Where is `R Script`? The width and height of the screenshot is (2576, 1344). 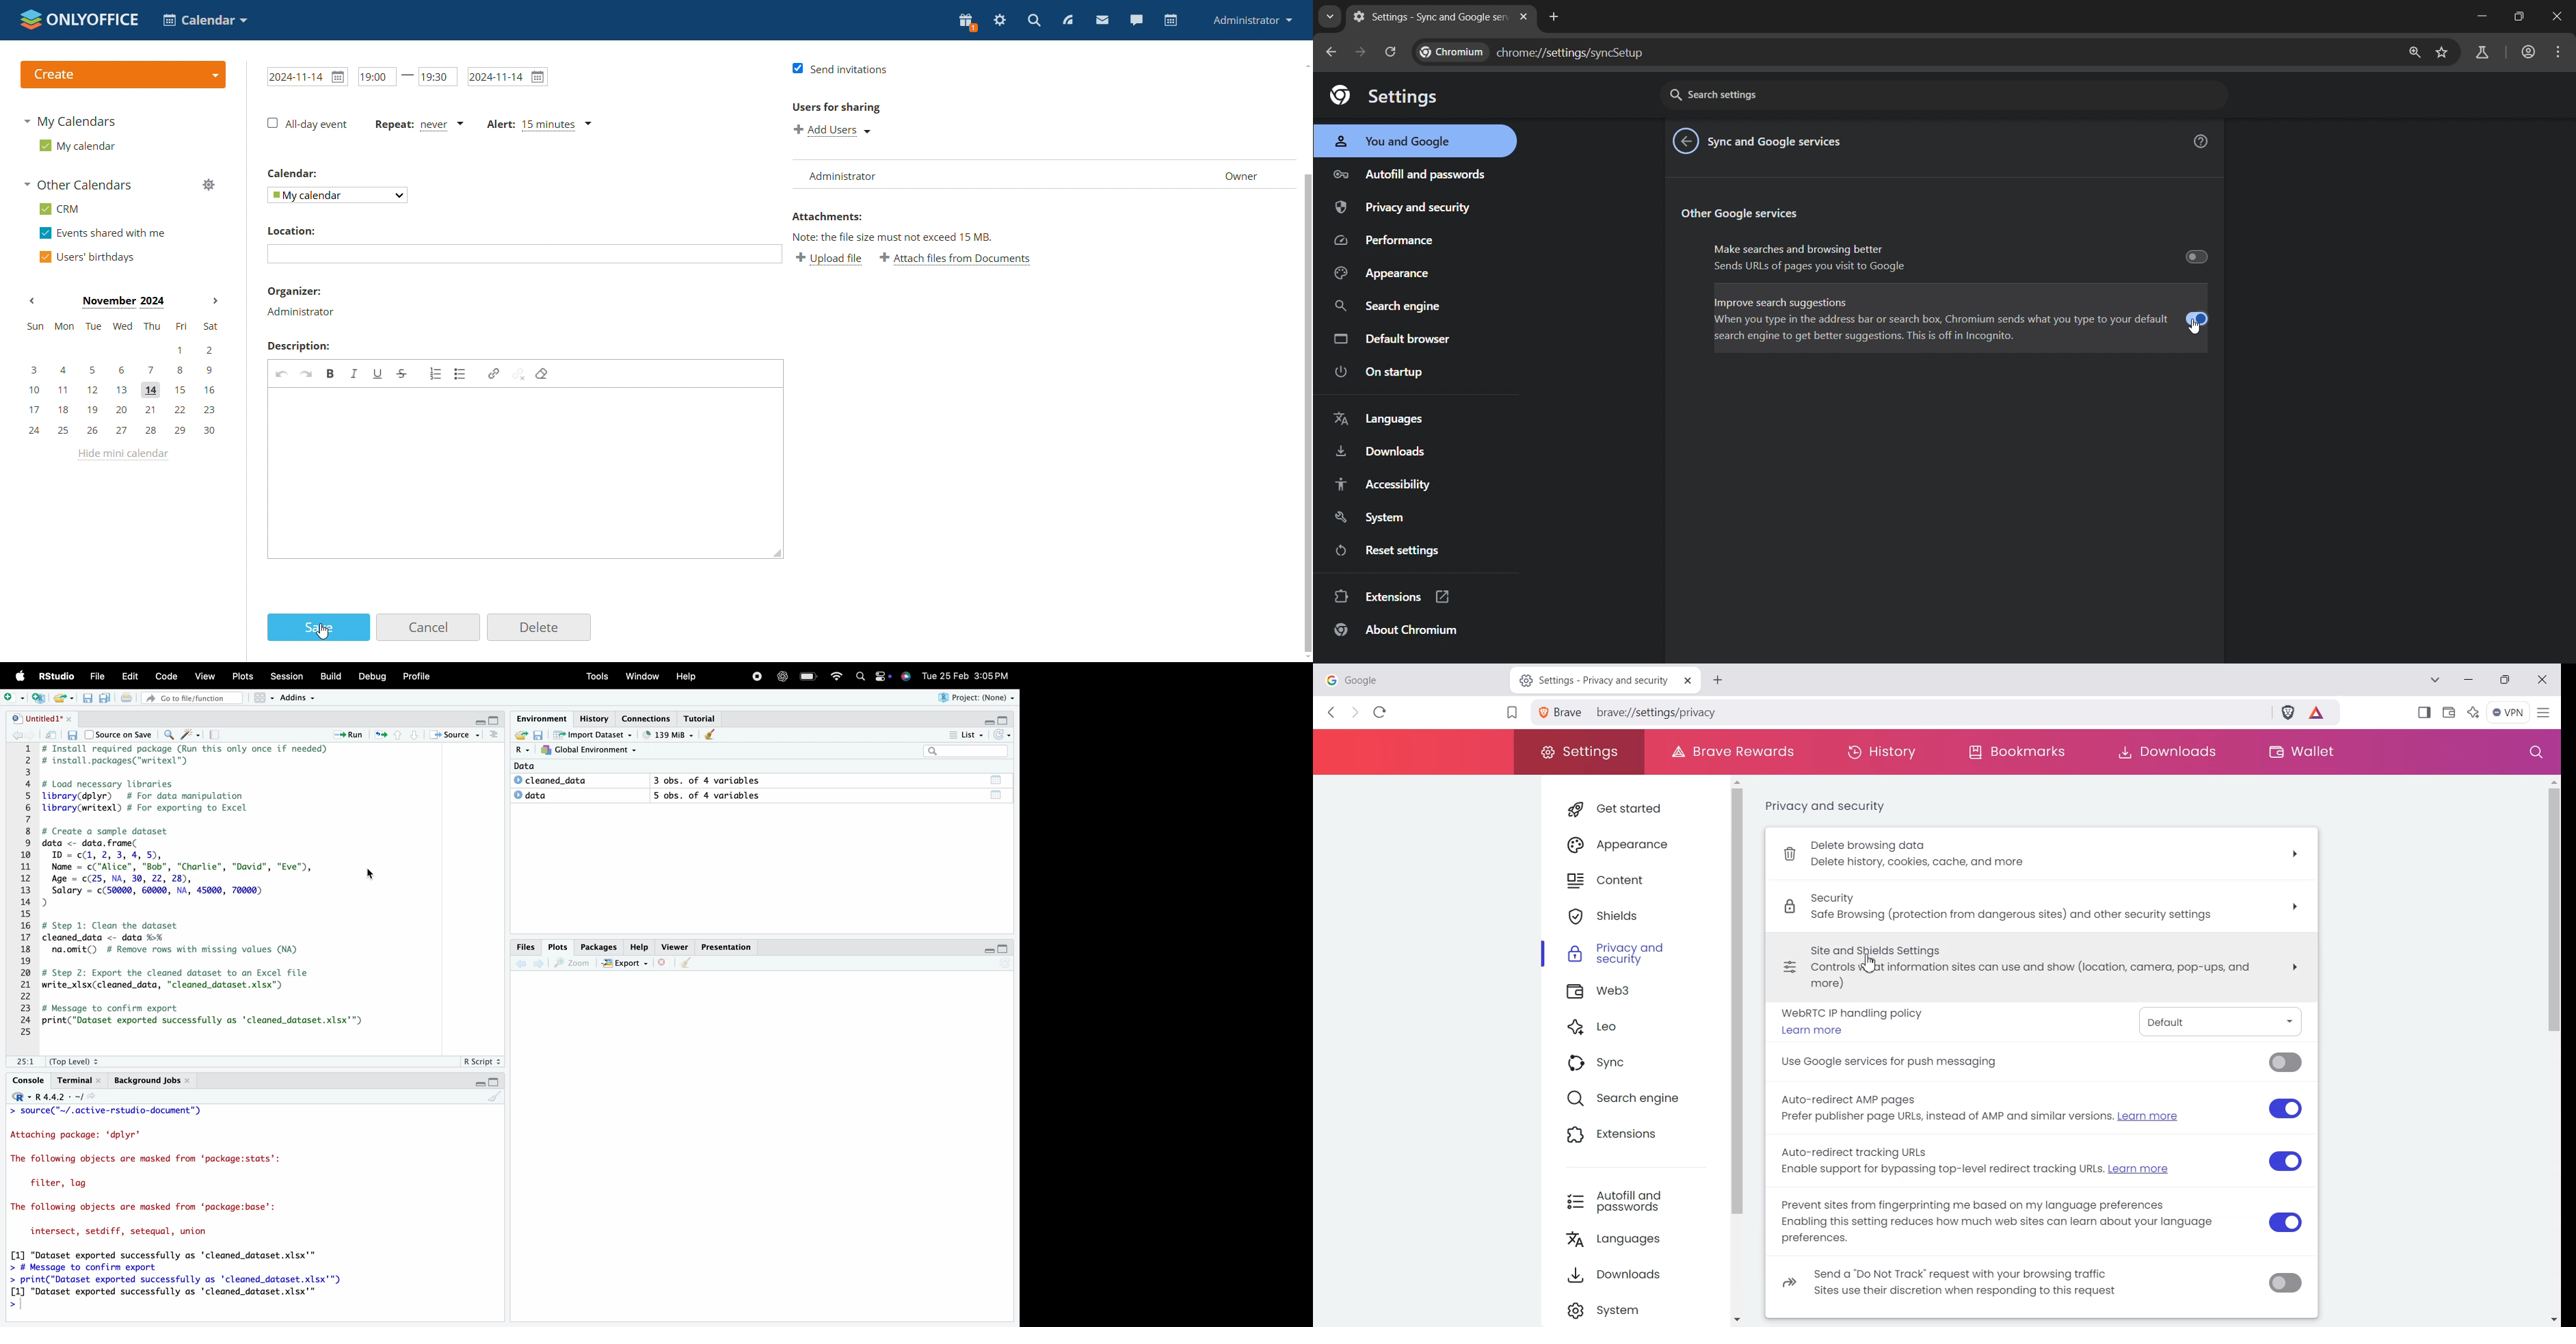 R Script is located at coordinates (482, 1060).